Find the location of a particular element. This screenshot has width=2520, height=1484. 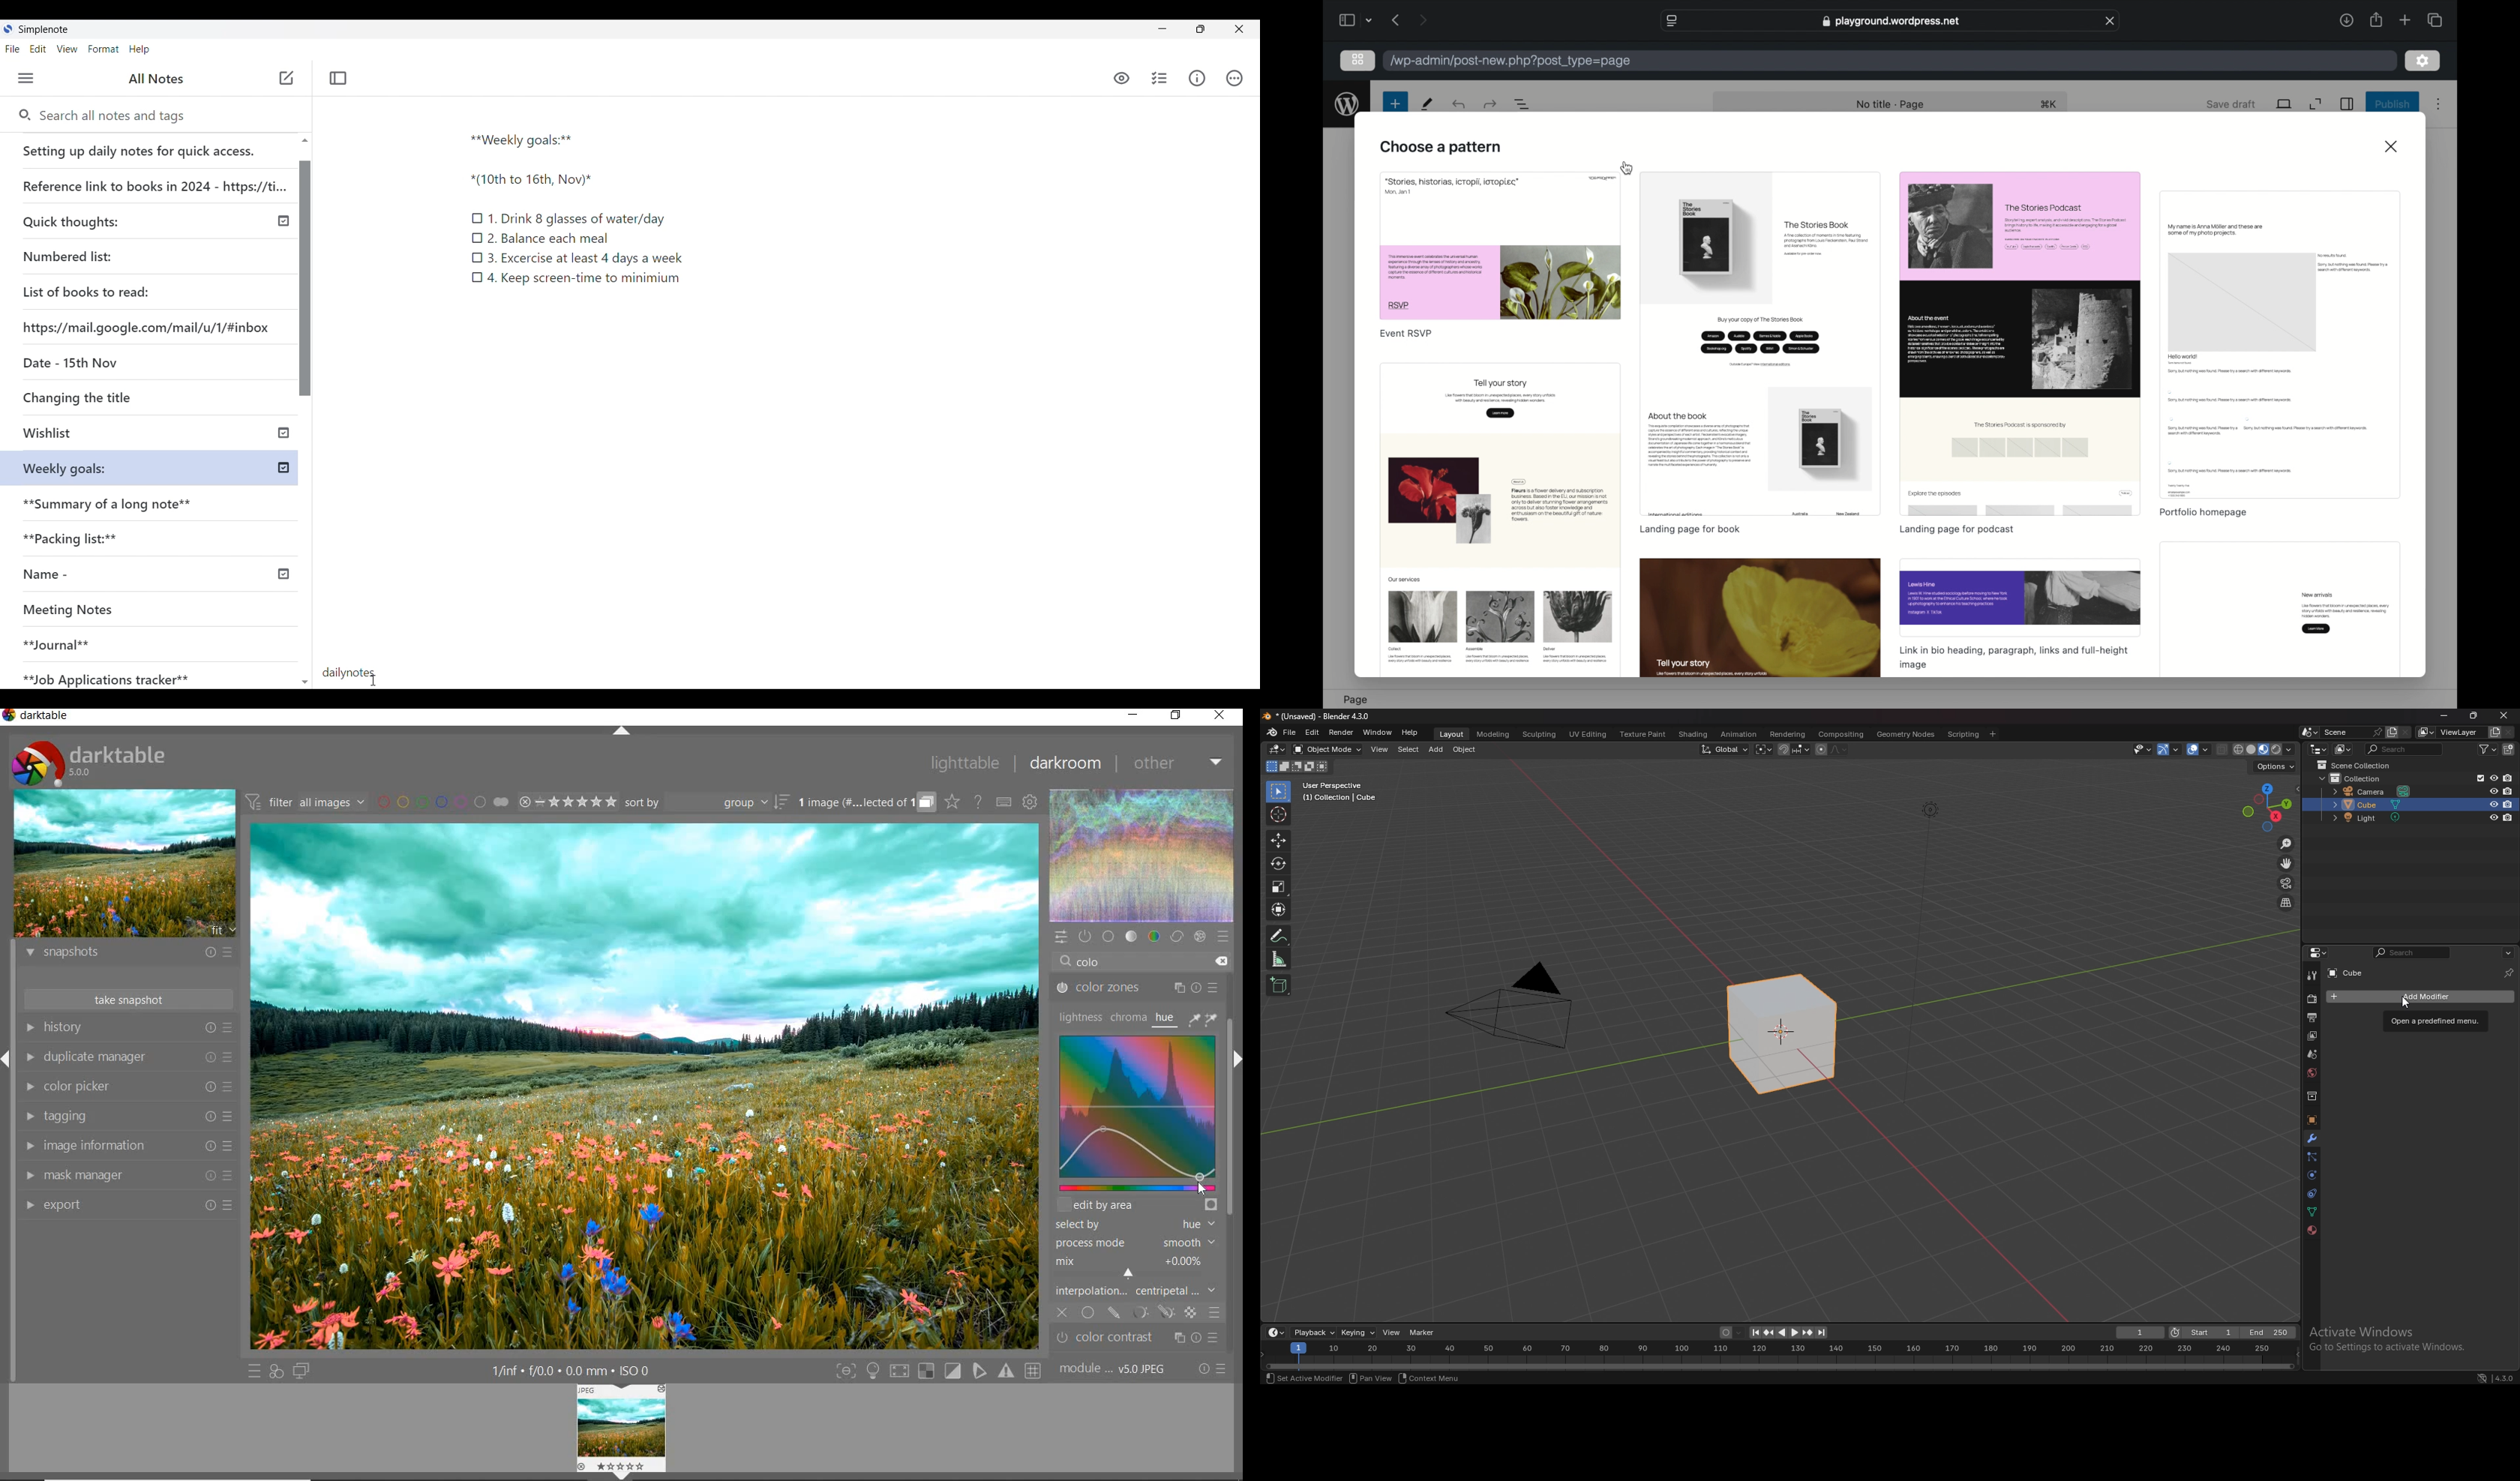

perspective/orthographic is located at coordinates (2286, 904).